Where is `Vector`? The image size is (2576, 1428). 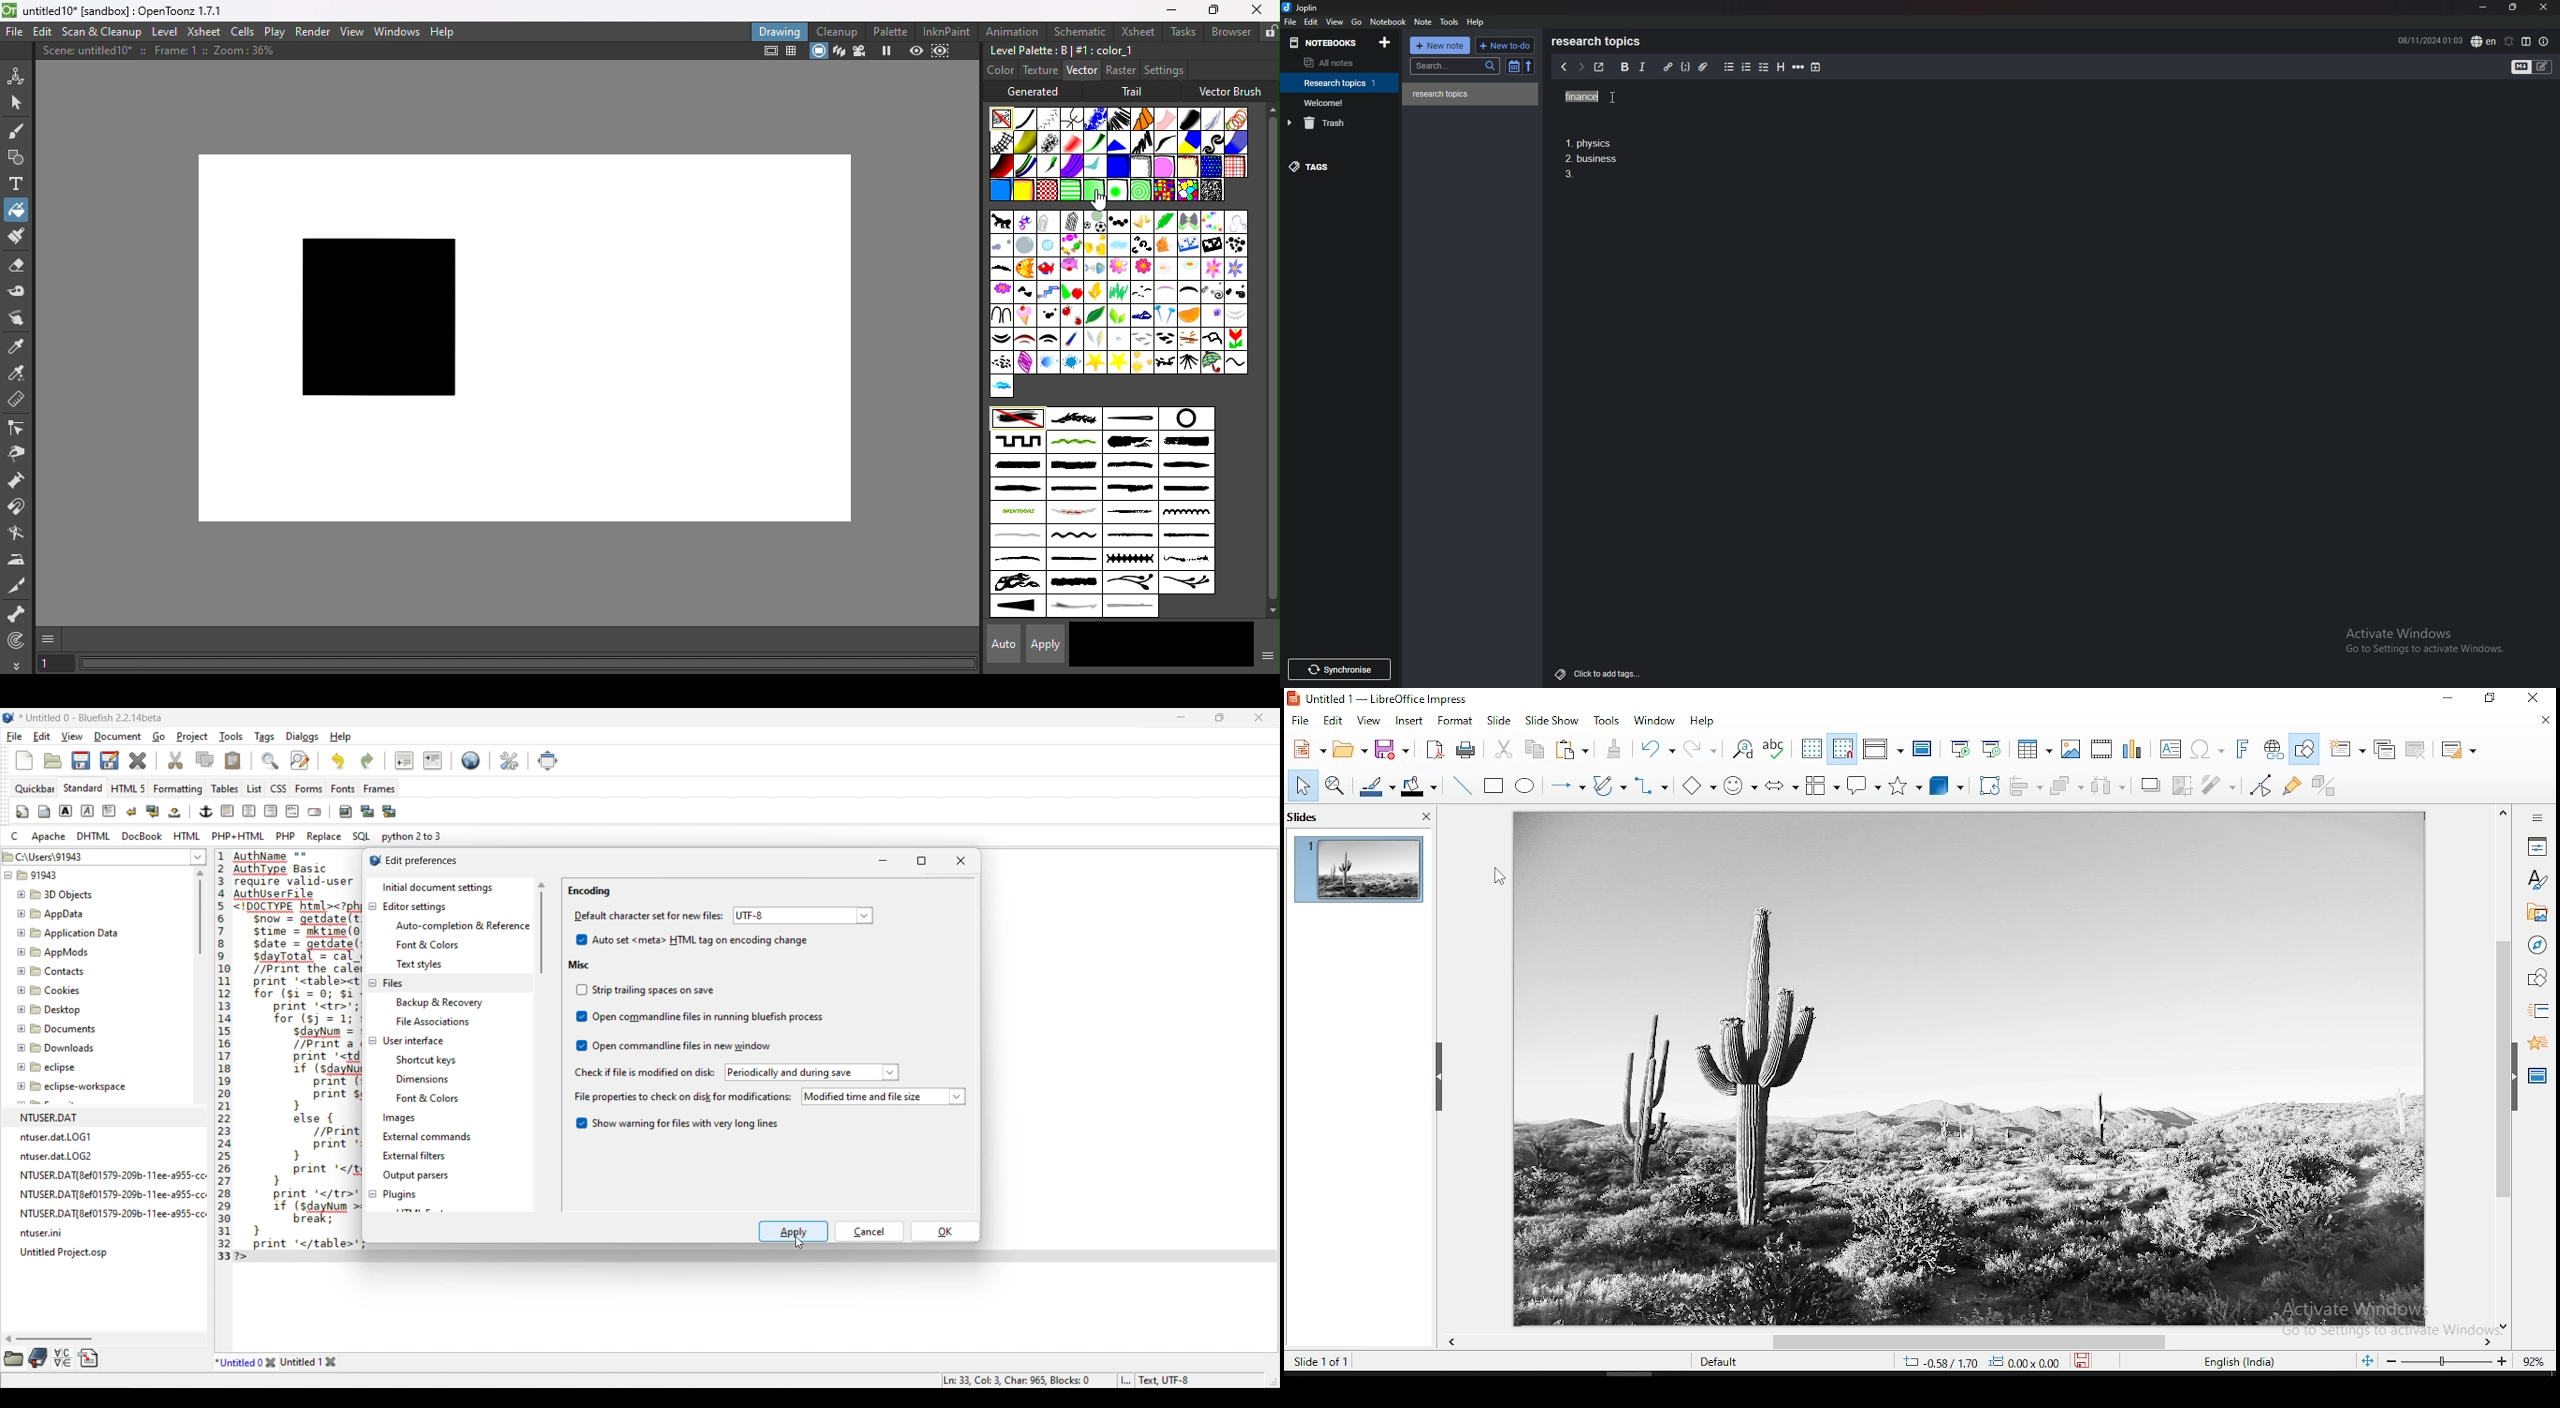
Vector is located at coordinates (1080, 71).